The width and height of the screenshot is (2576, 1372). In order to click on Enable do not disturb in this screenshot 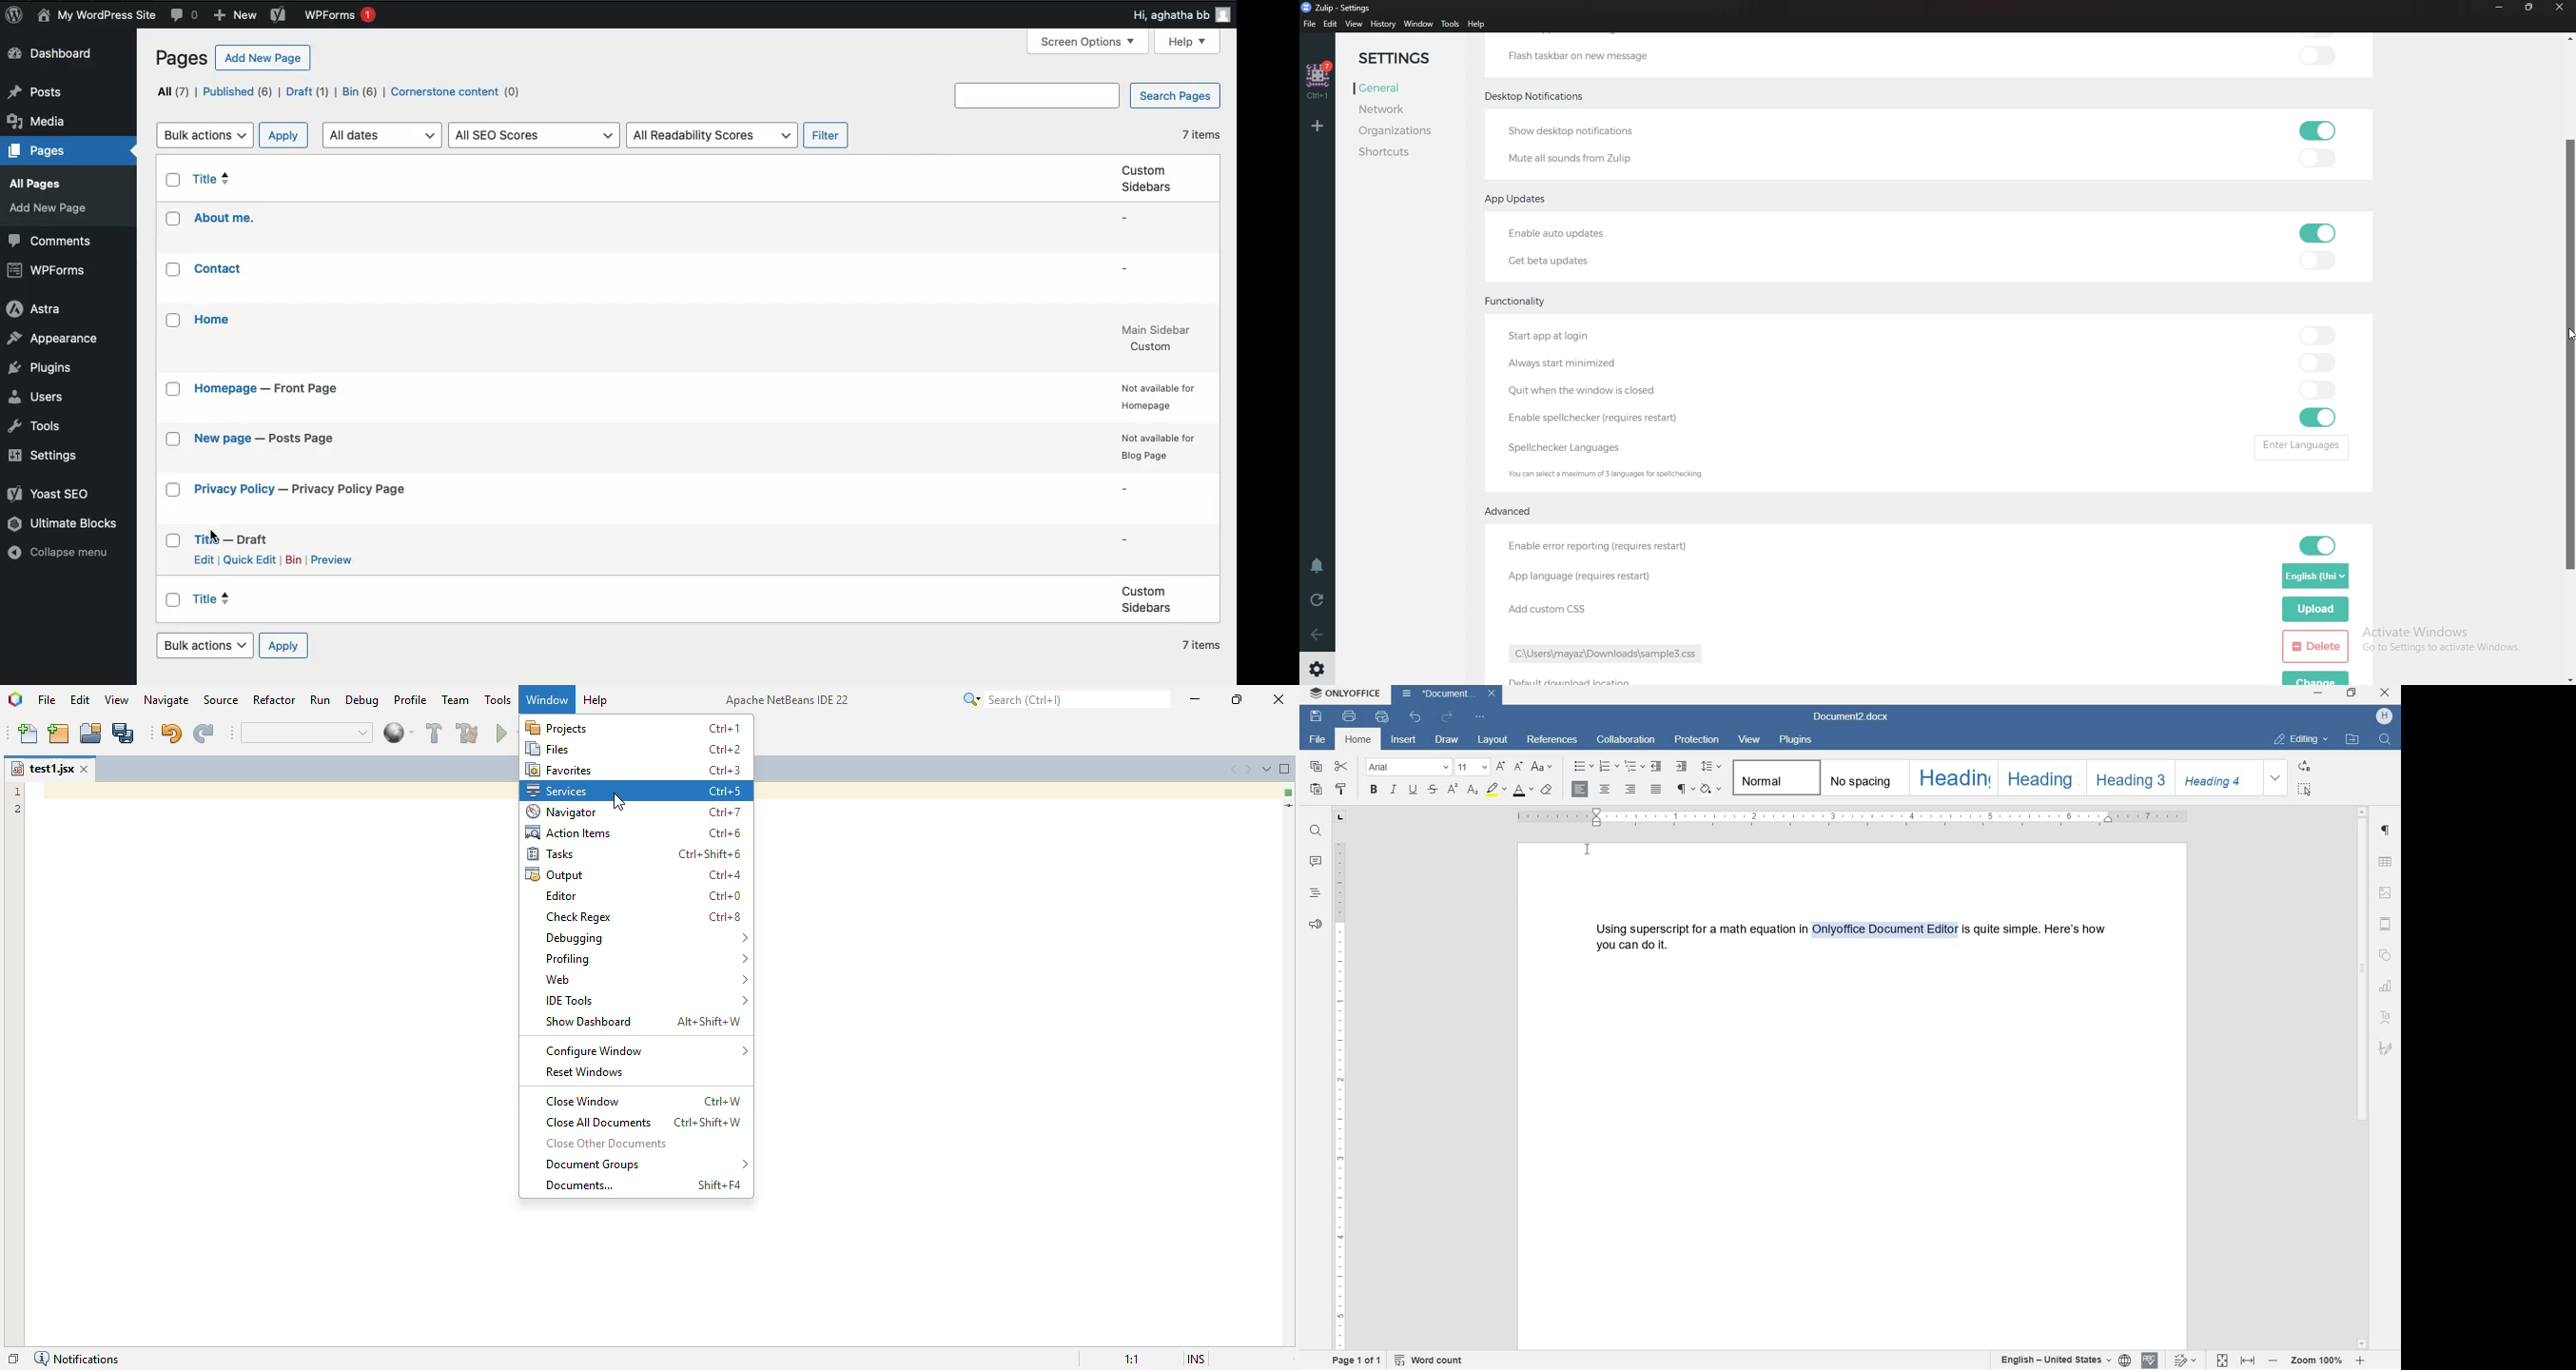, I will do `click(1321, 566)`.